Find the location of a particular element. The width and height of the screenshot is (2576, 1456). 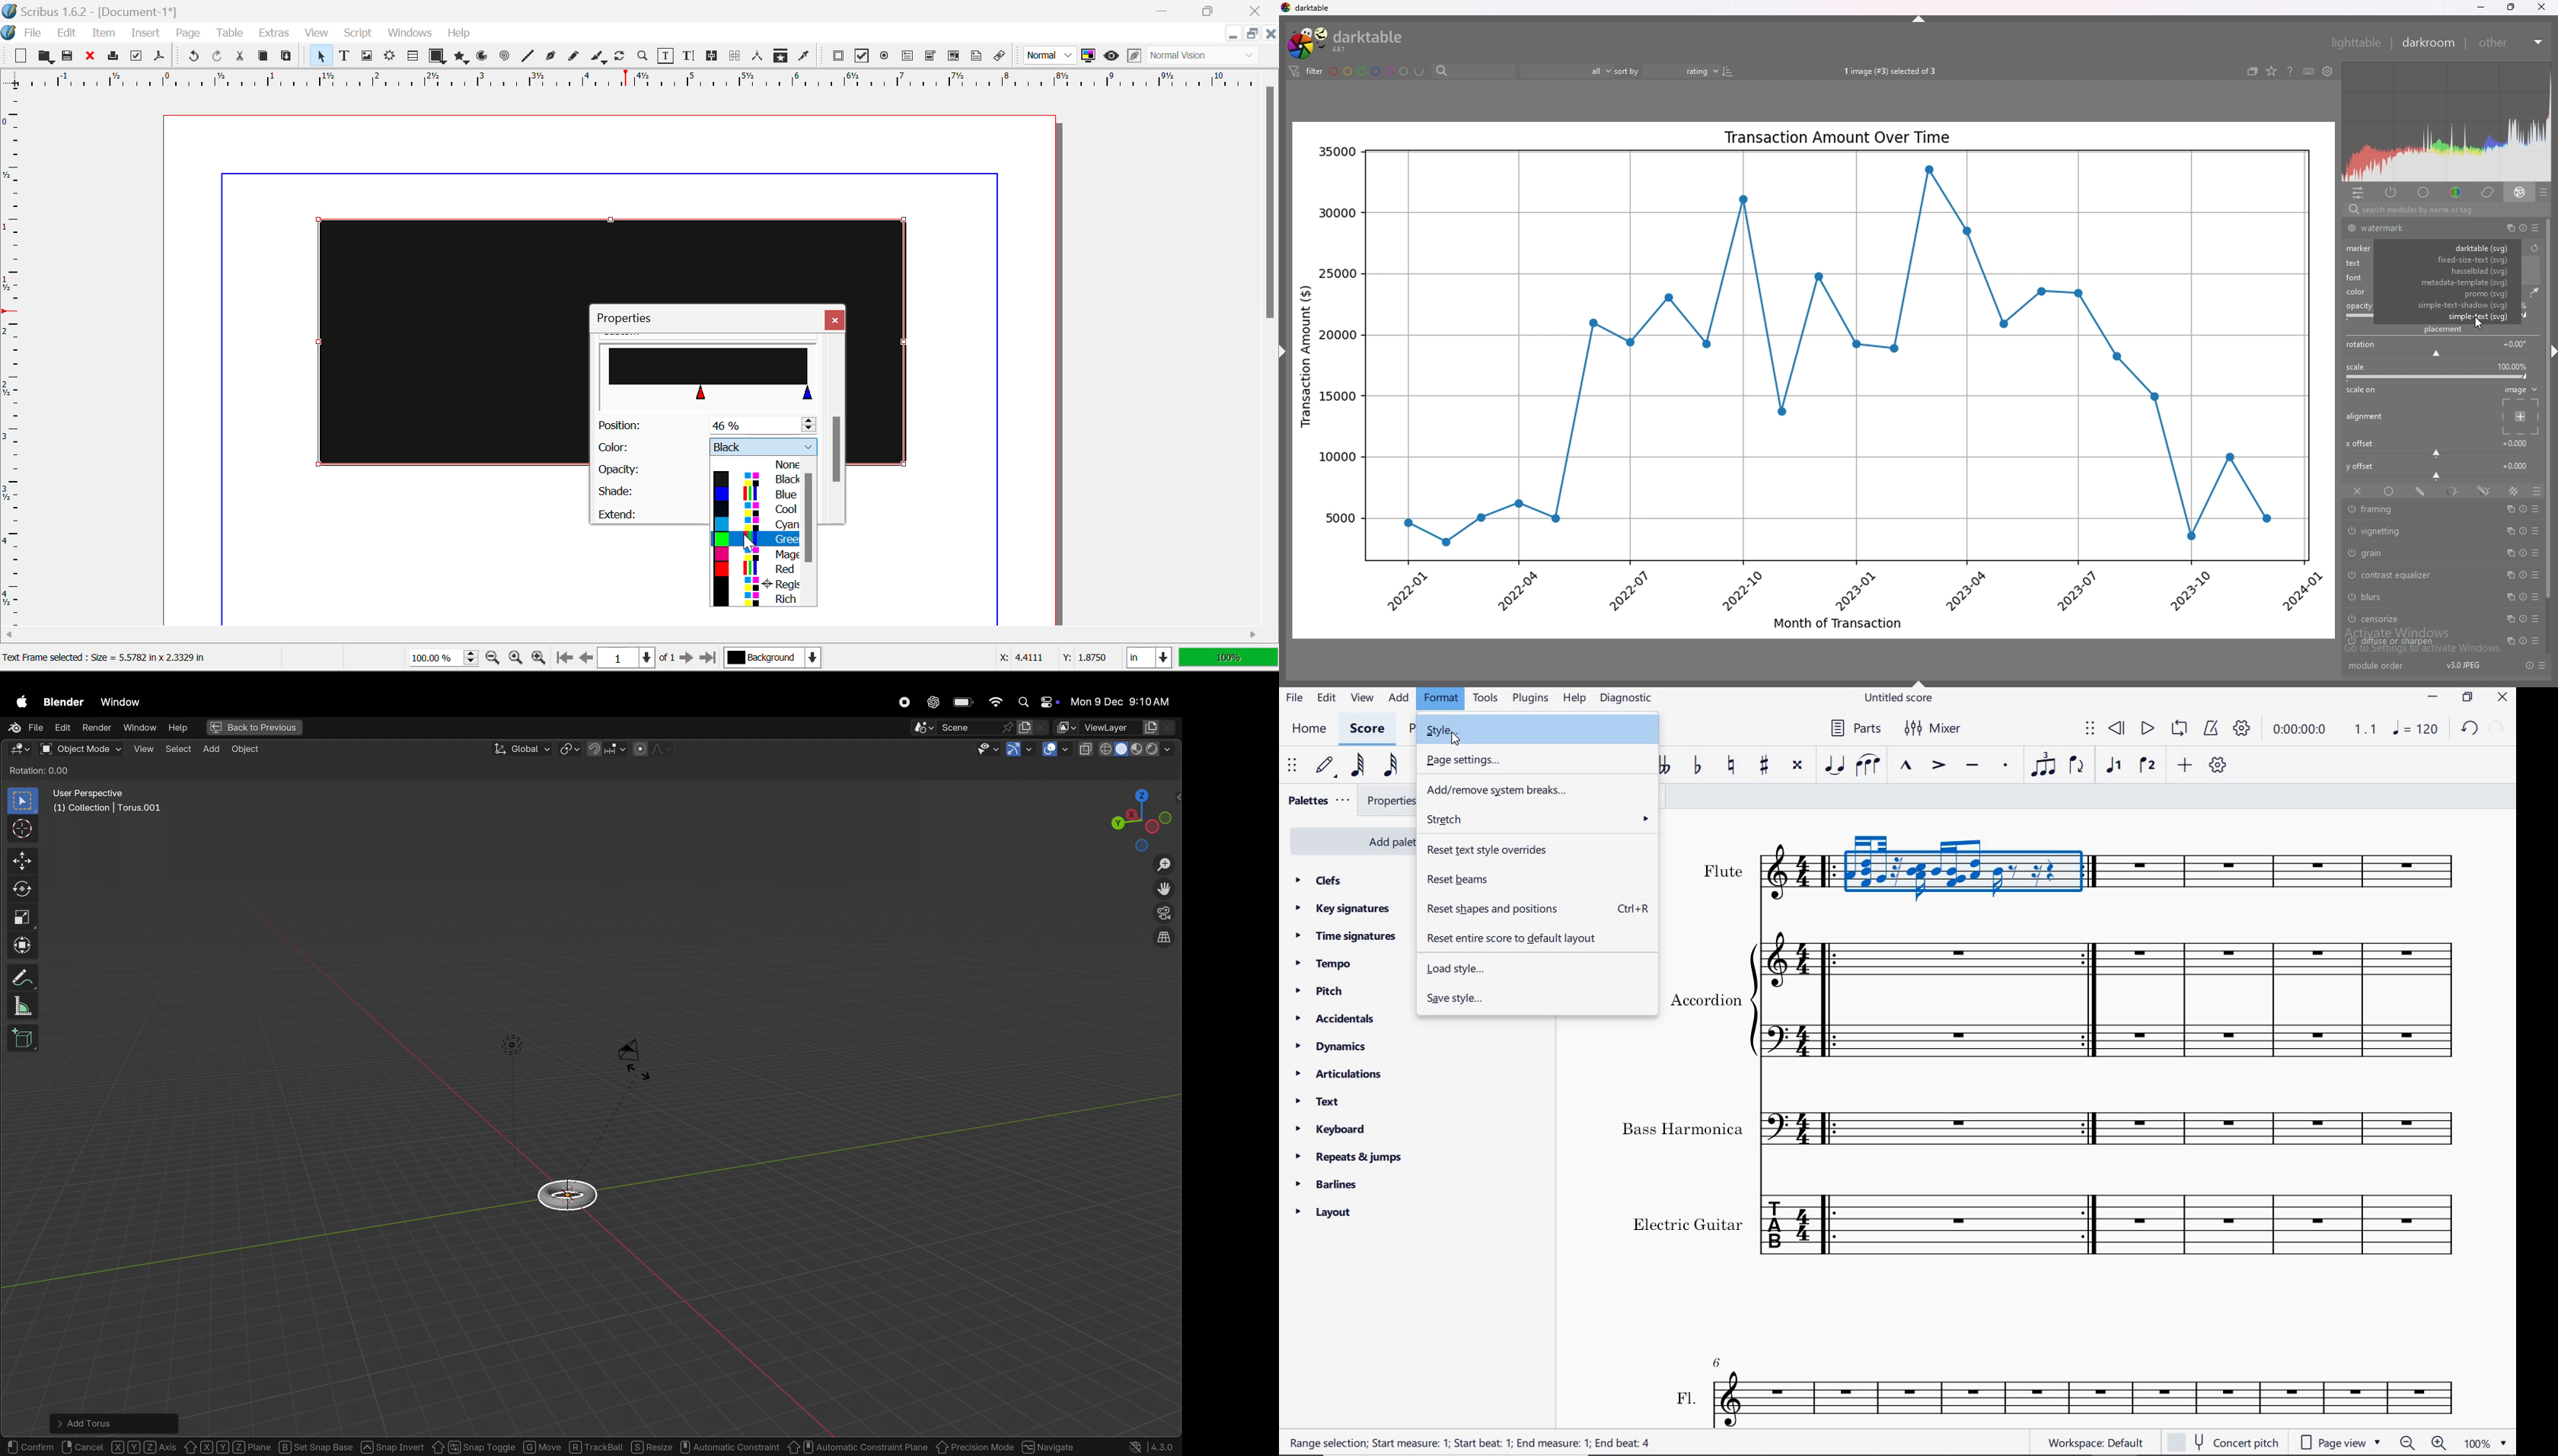

blending options is located at coordinates (2535, 491).